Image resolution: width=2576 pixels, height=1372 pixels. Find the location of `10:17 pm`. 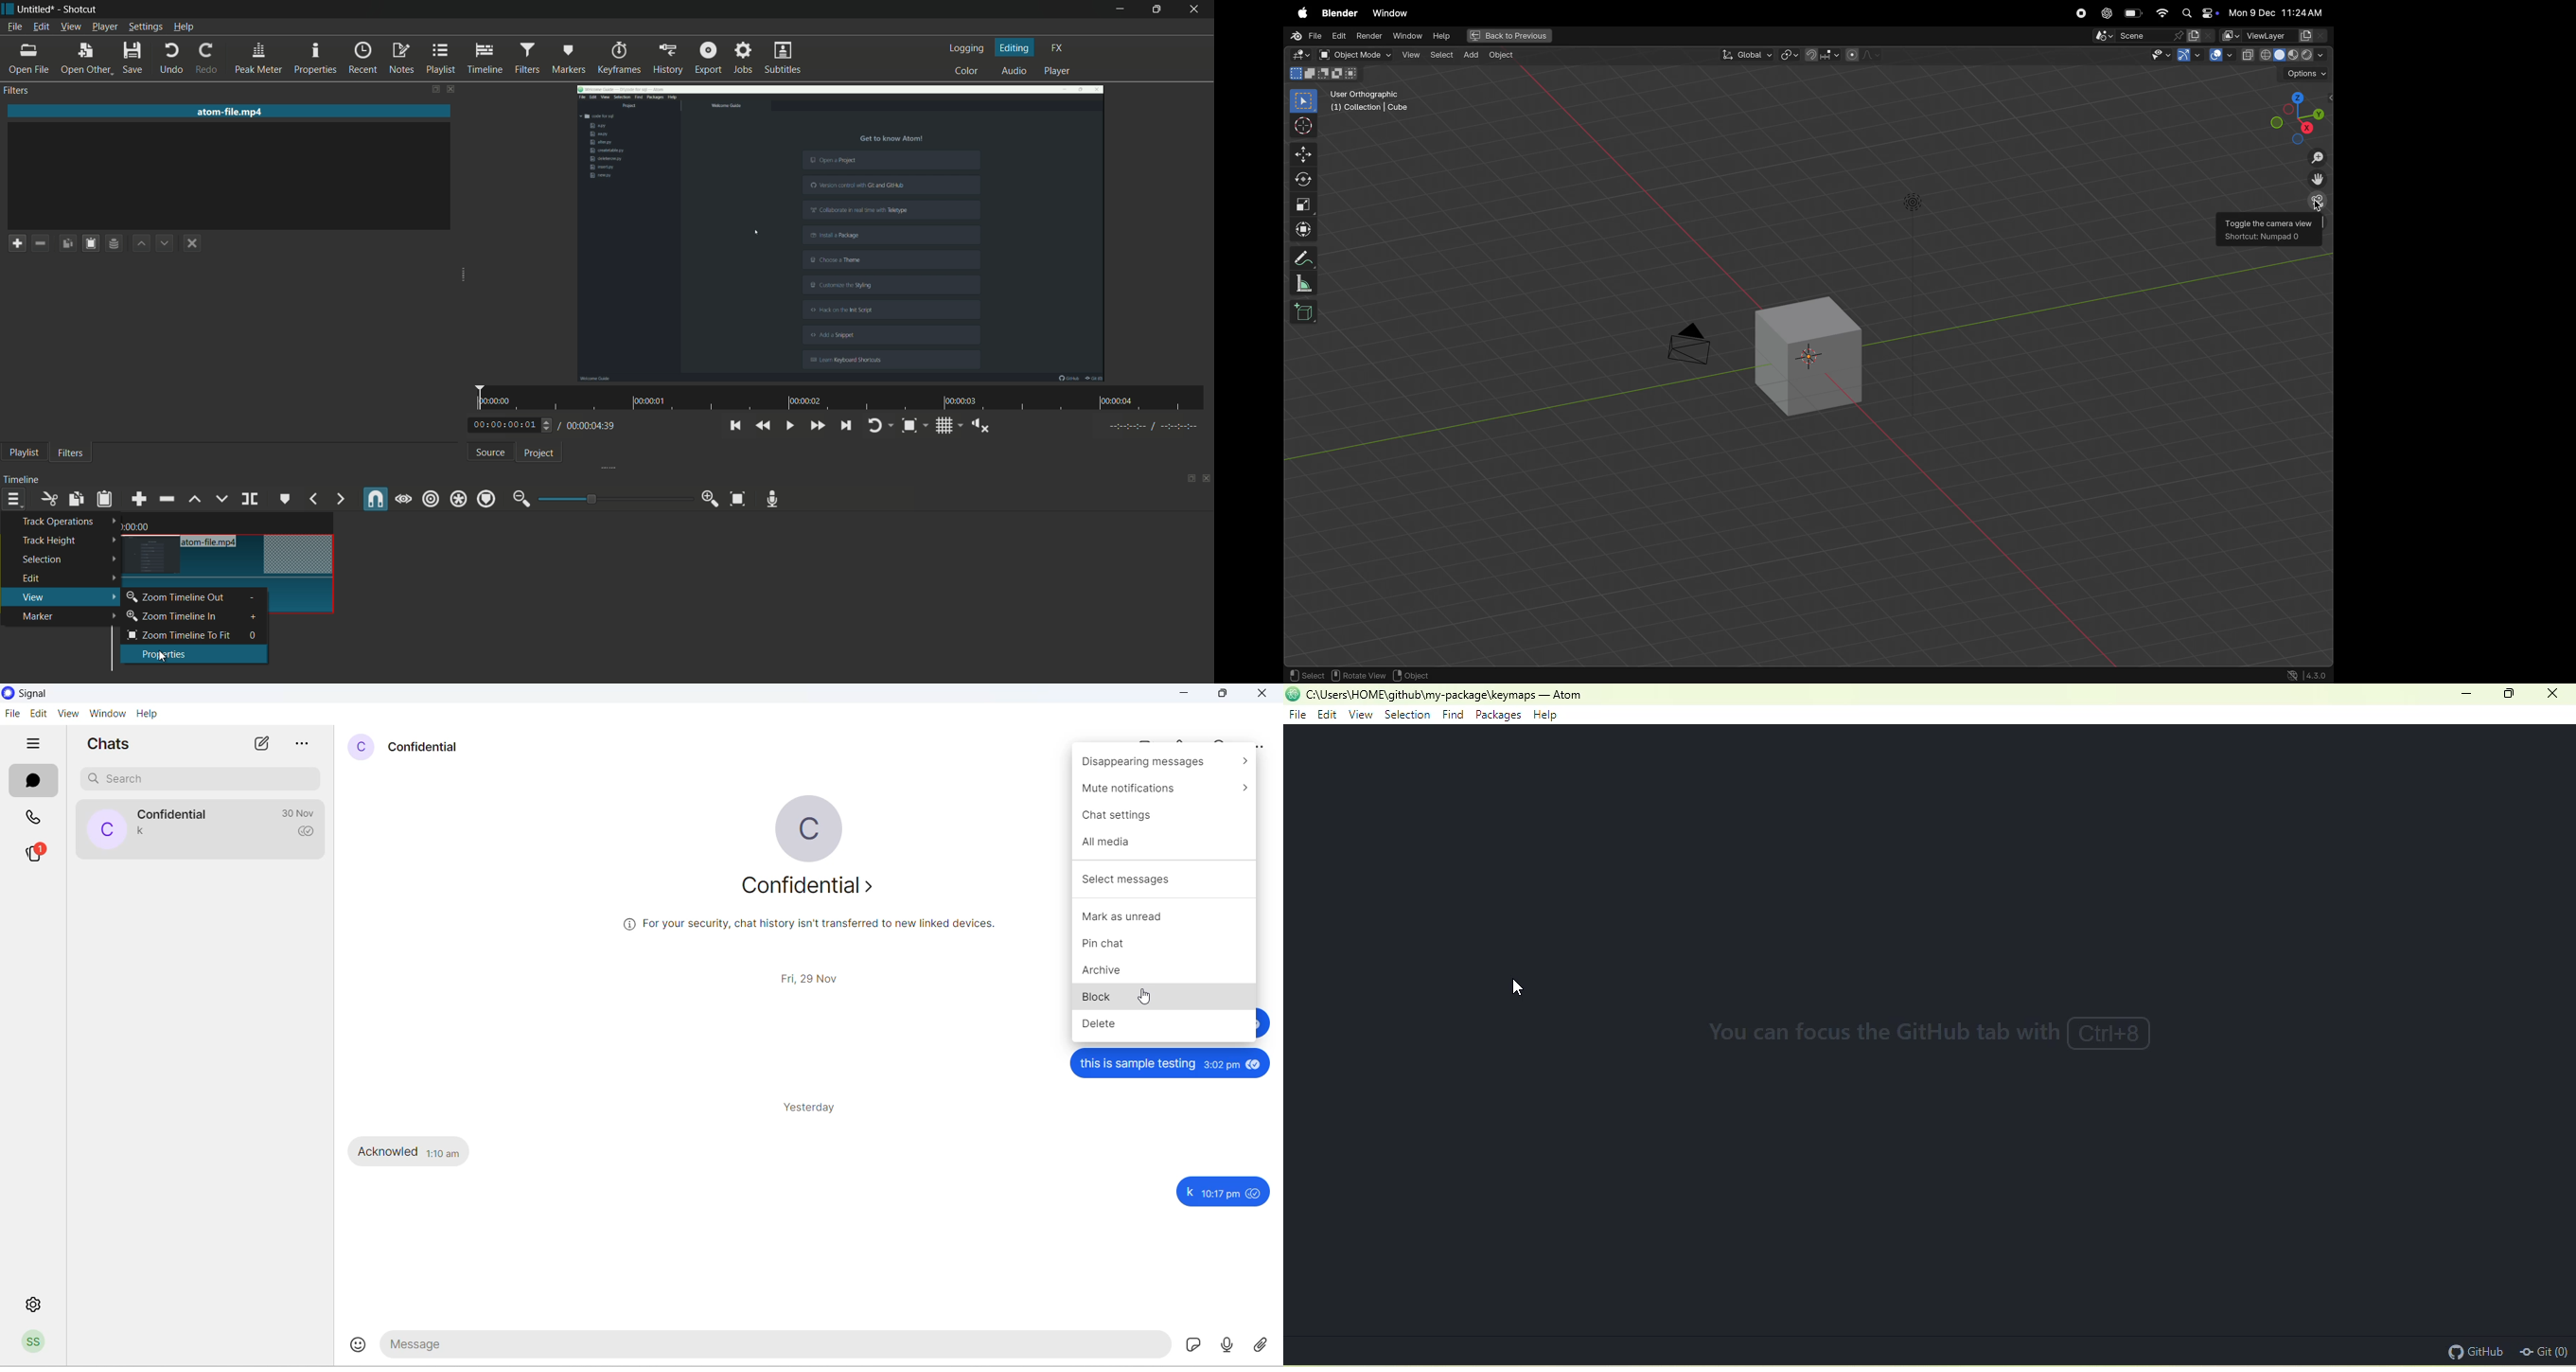

10:17 pm is located at coordinates (1223, 1192).